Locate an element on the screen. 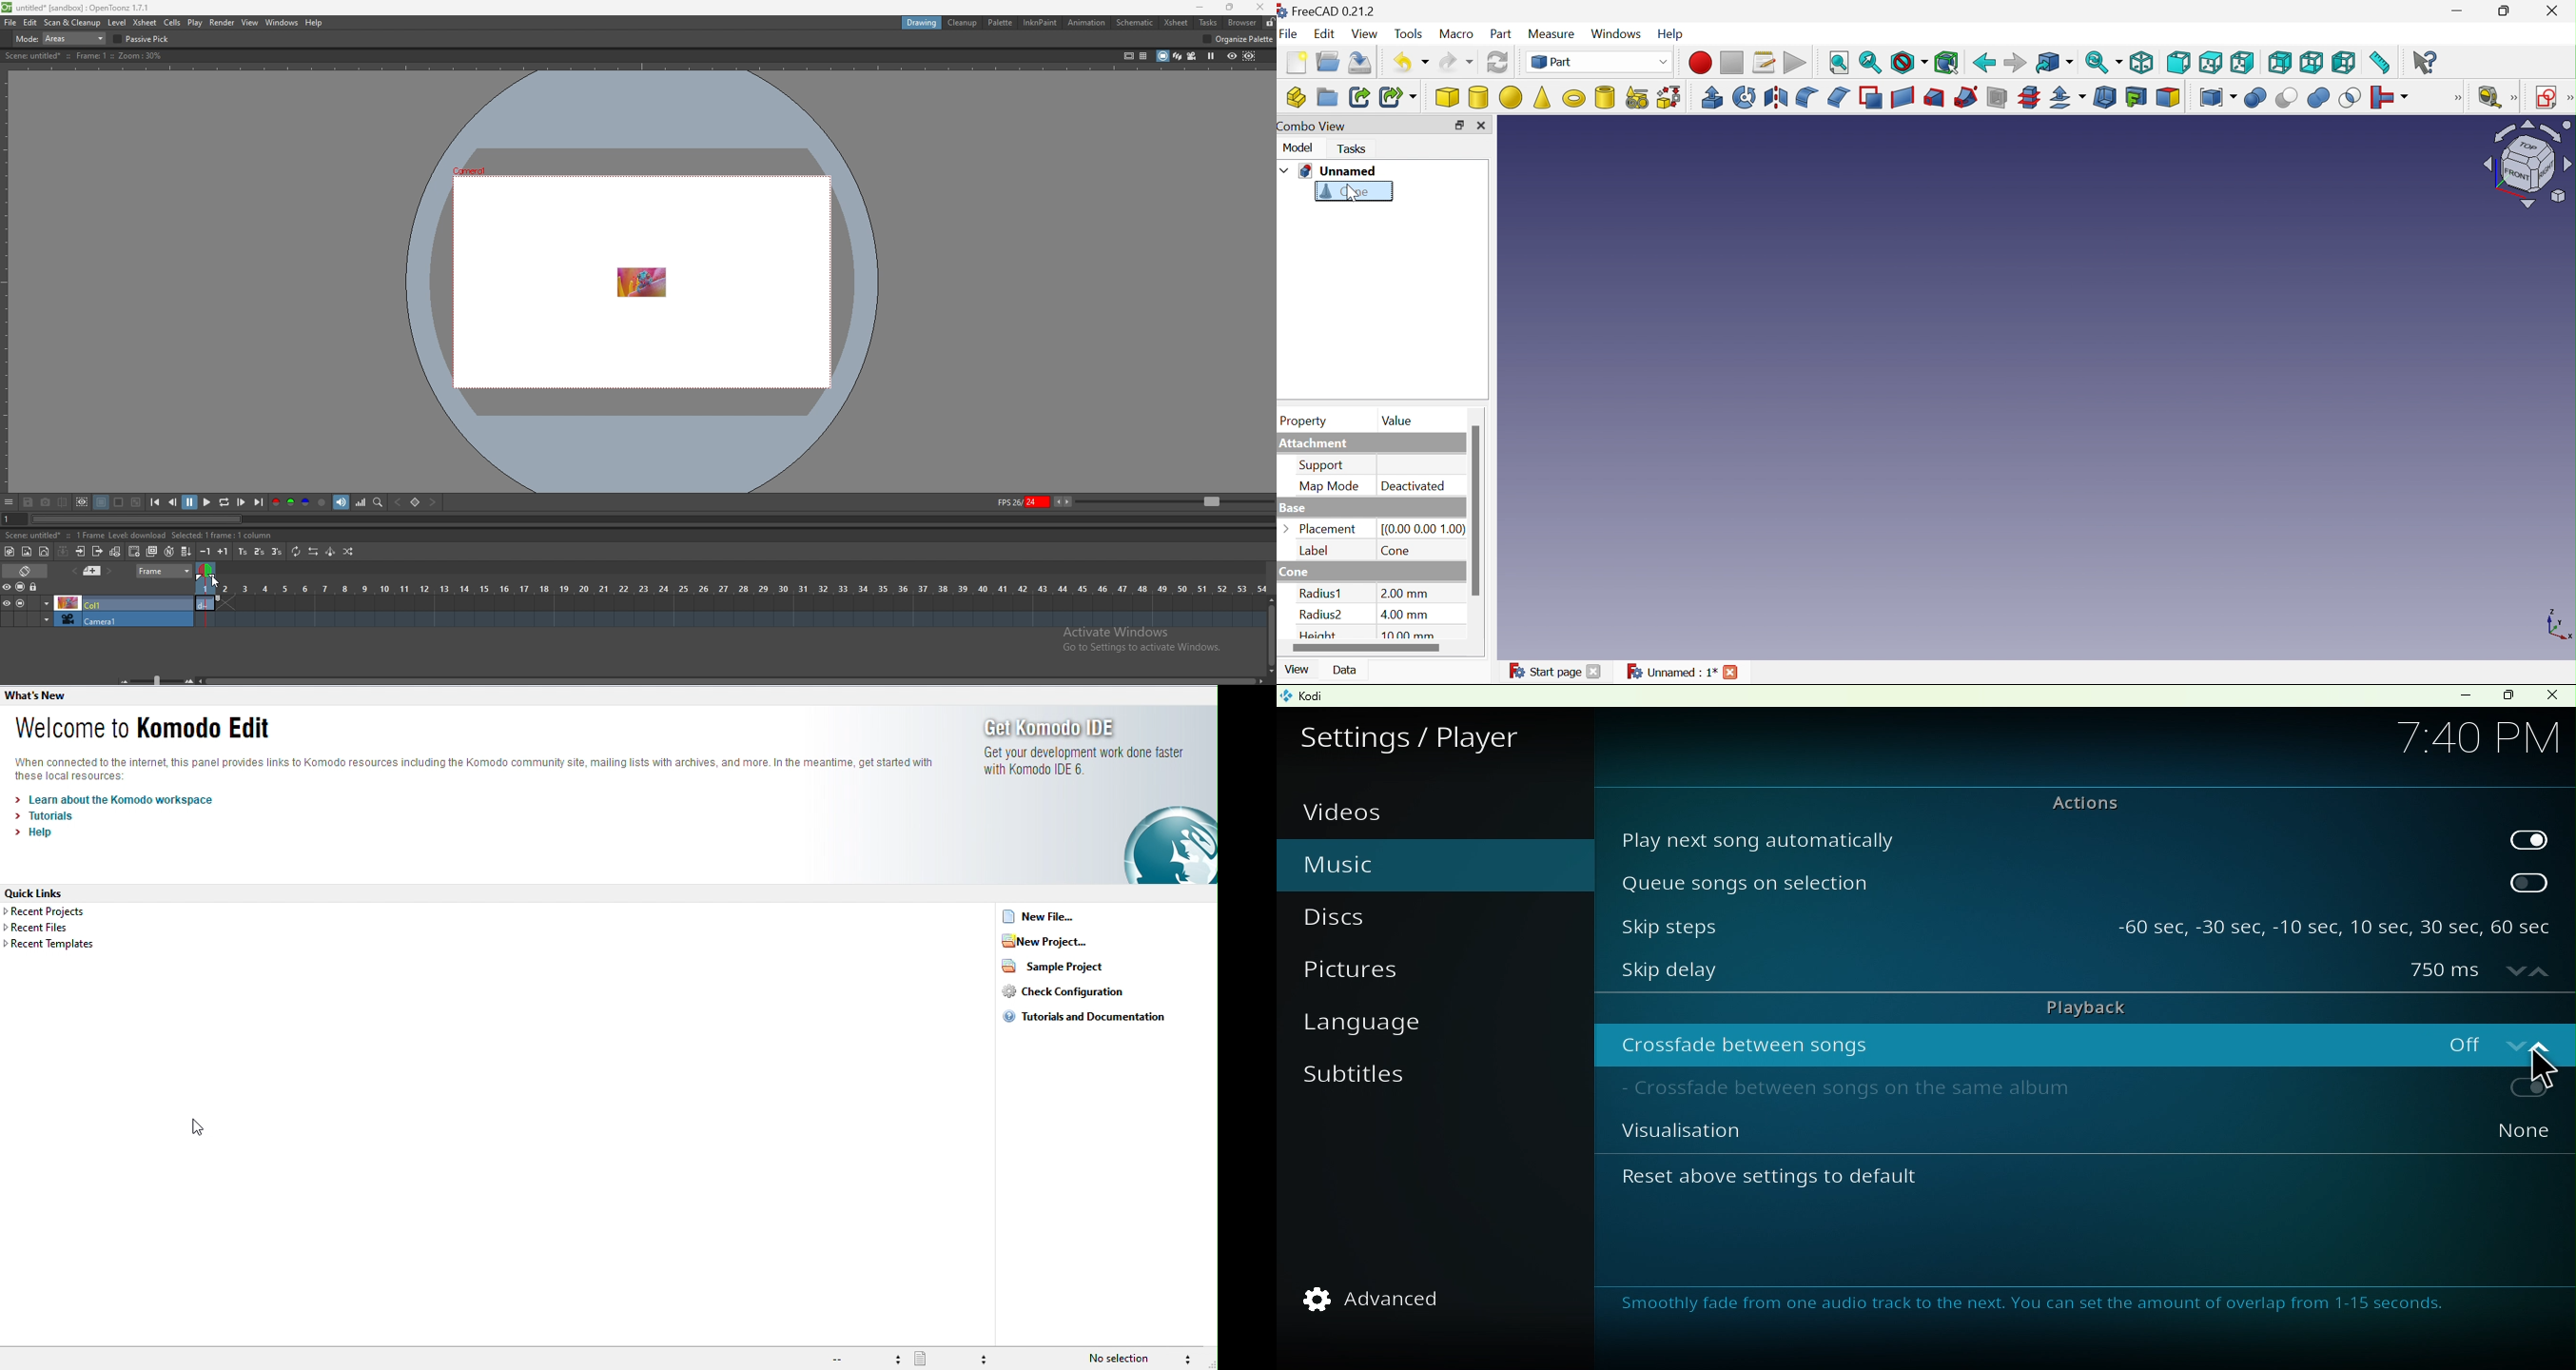 The width and height of the screenshot is (2576, 1372). Shape builder is located at coordinates (1672, 97).